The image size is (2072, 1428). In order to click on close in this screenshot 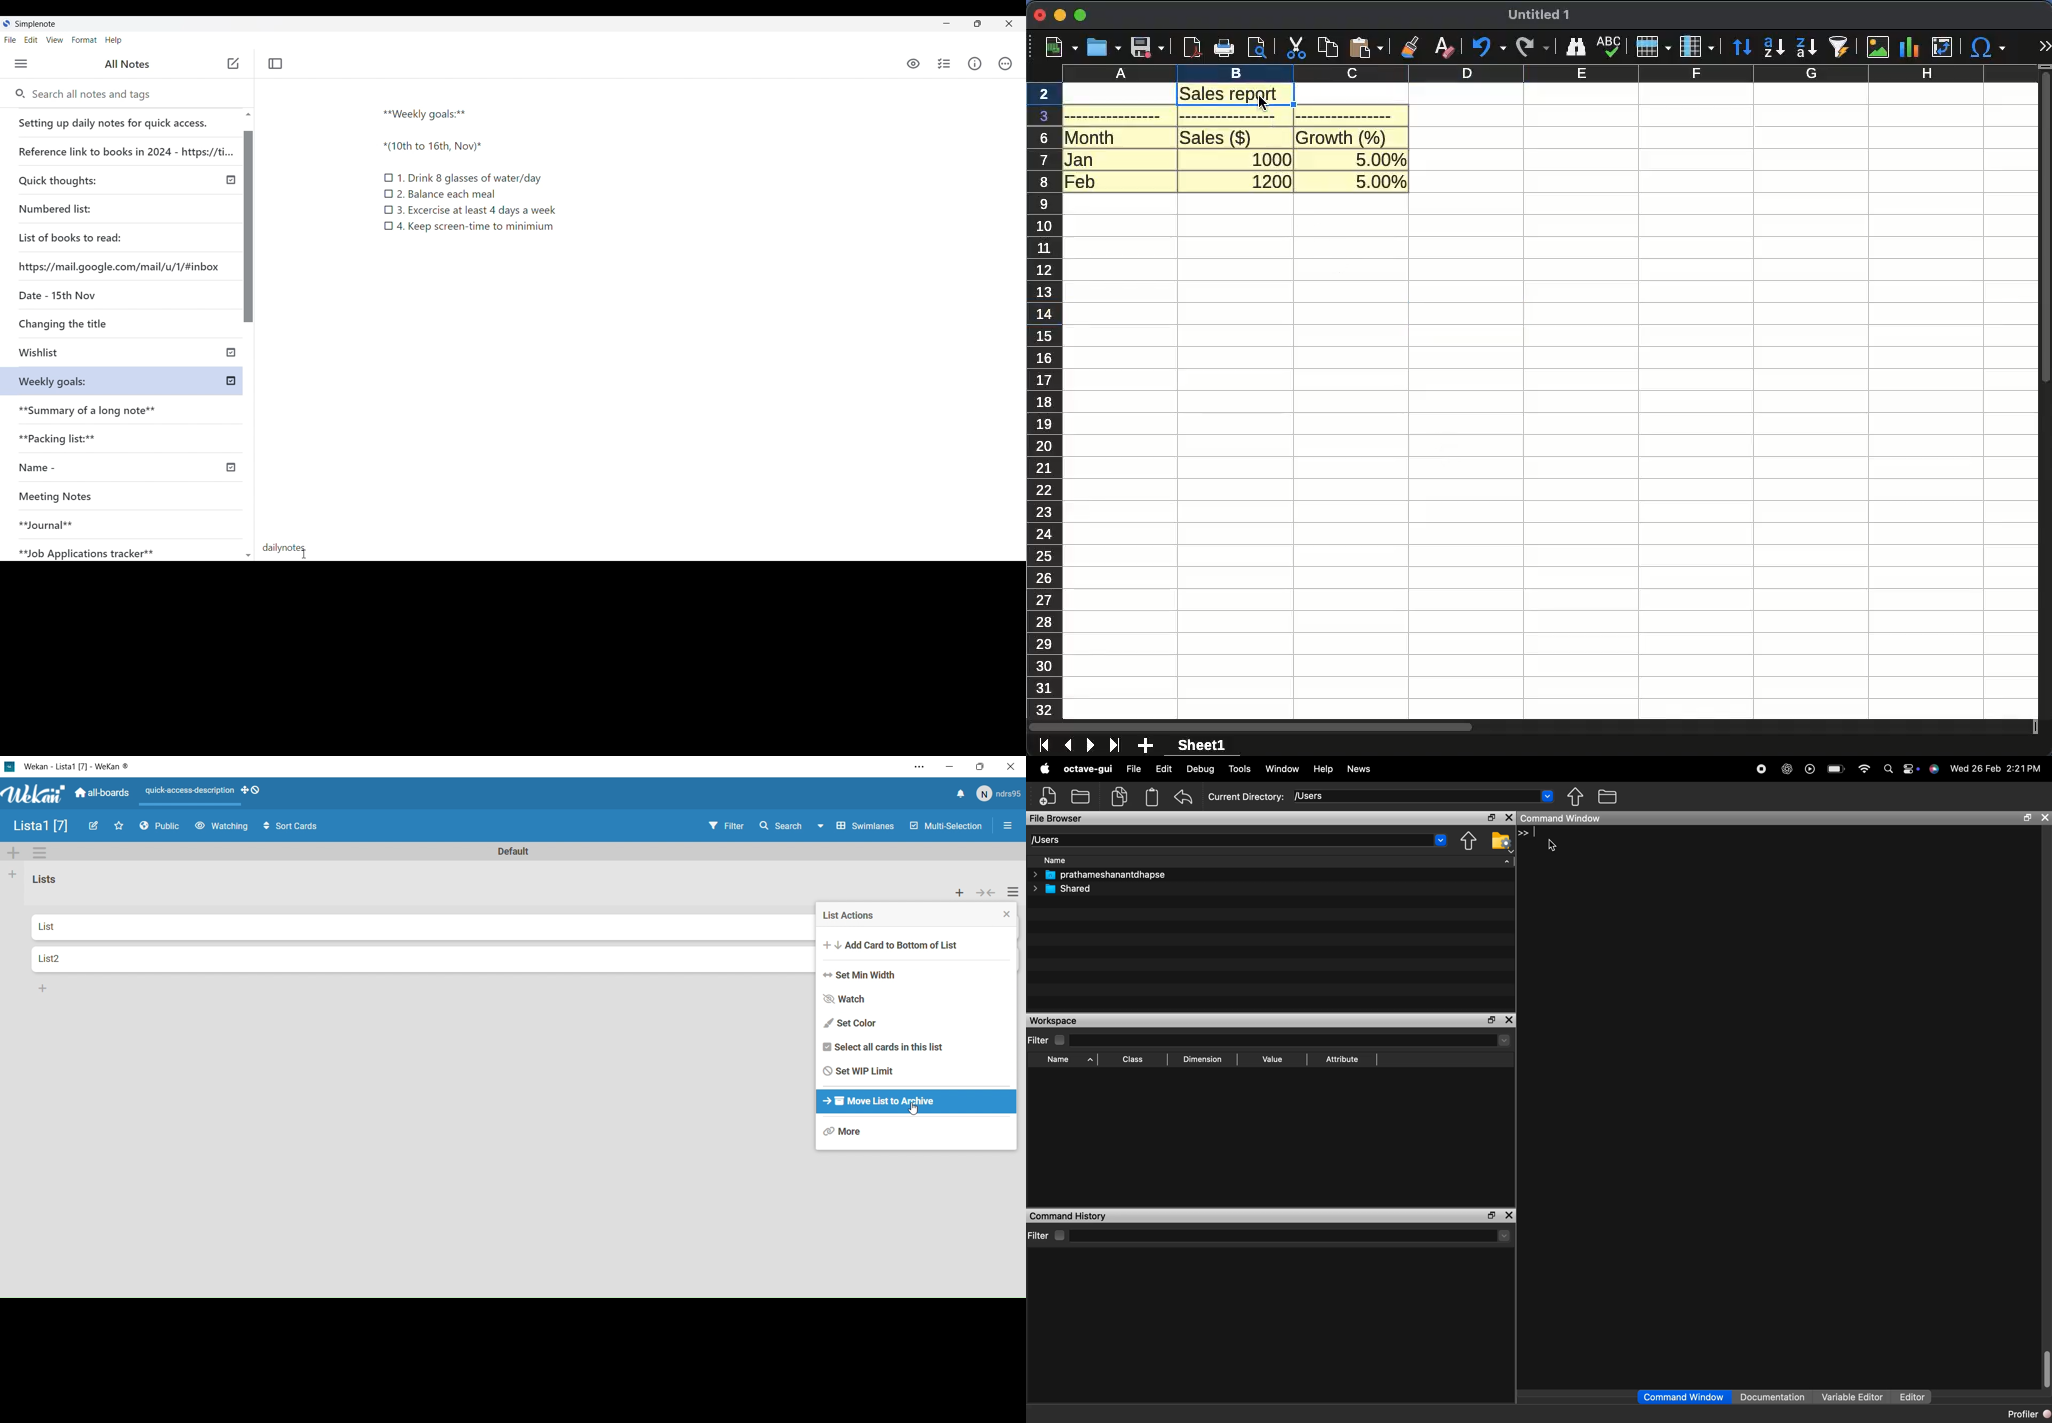, I will do `click(2044, 818)`.